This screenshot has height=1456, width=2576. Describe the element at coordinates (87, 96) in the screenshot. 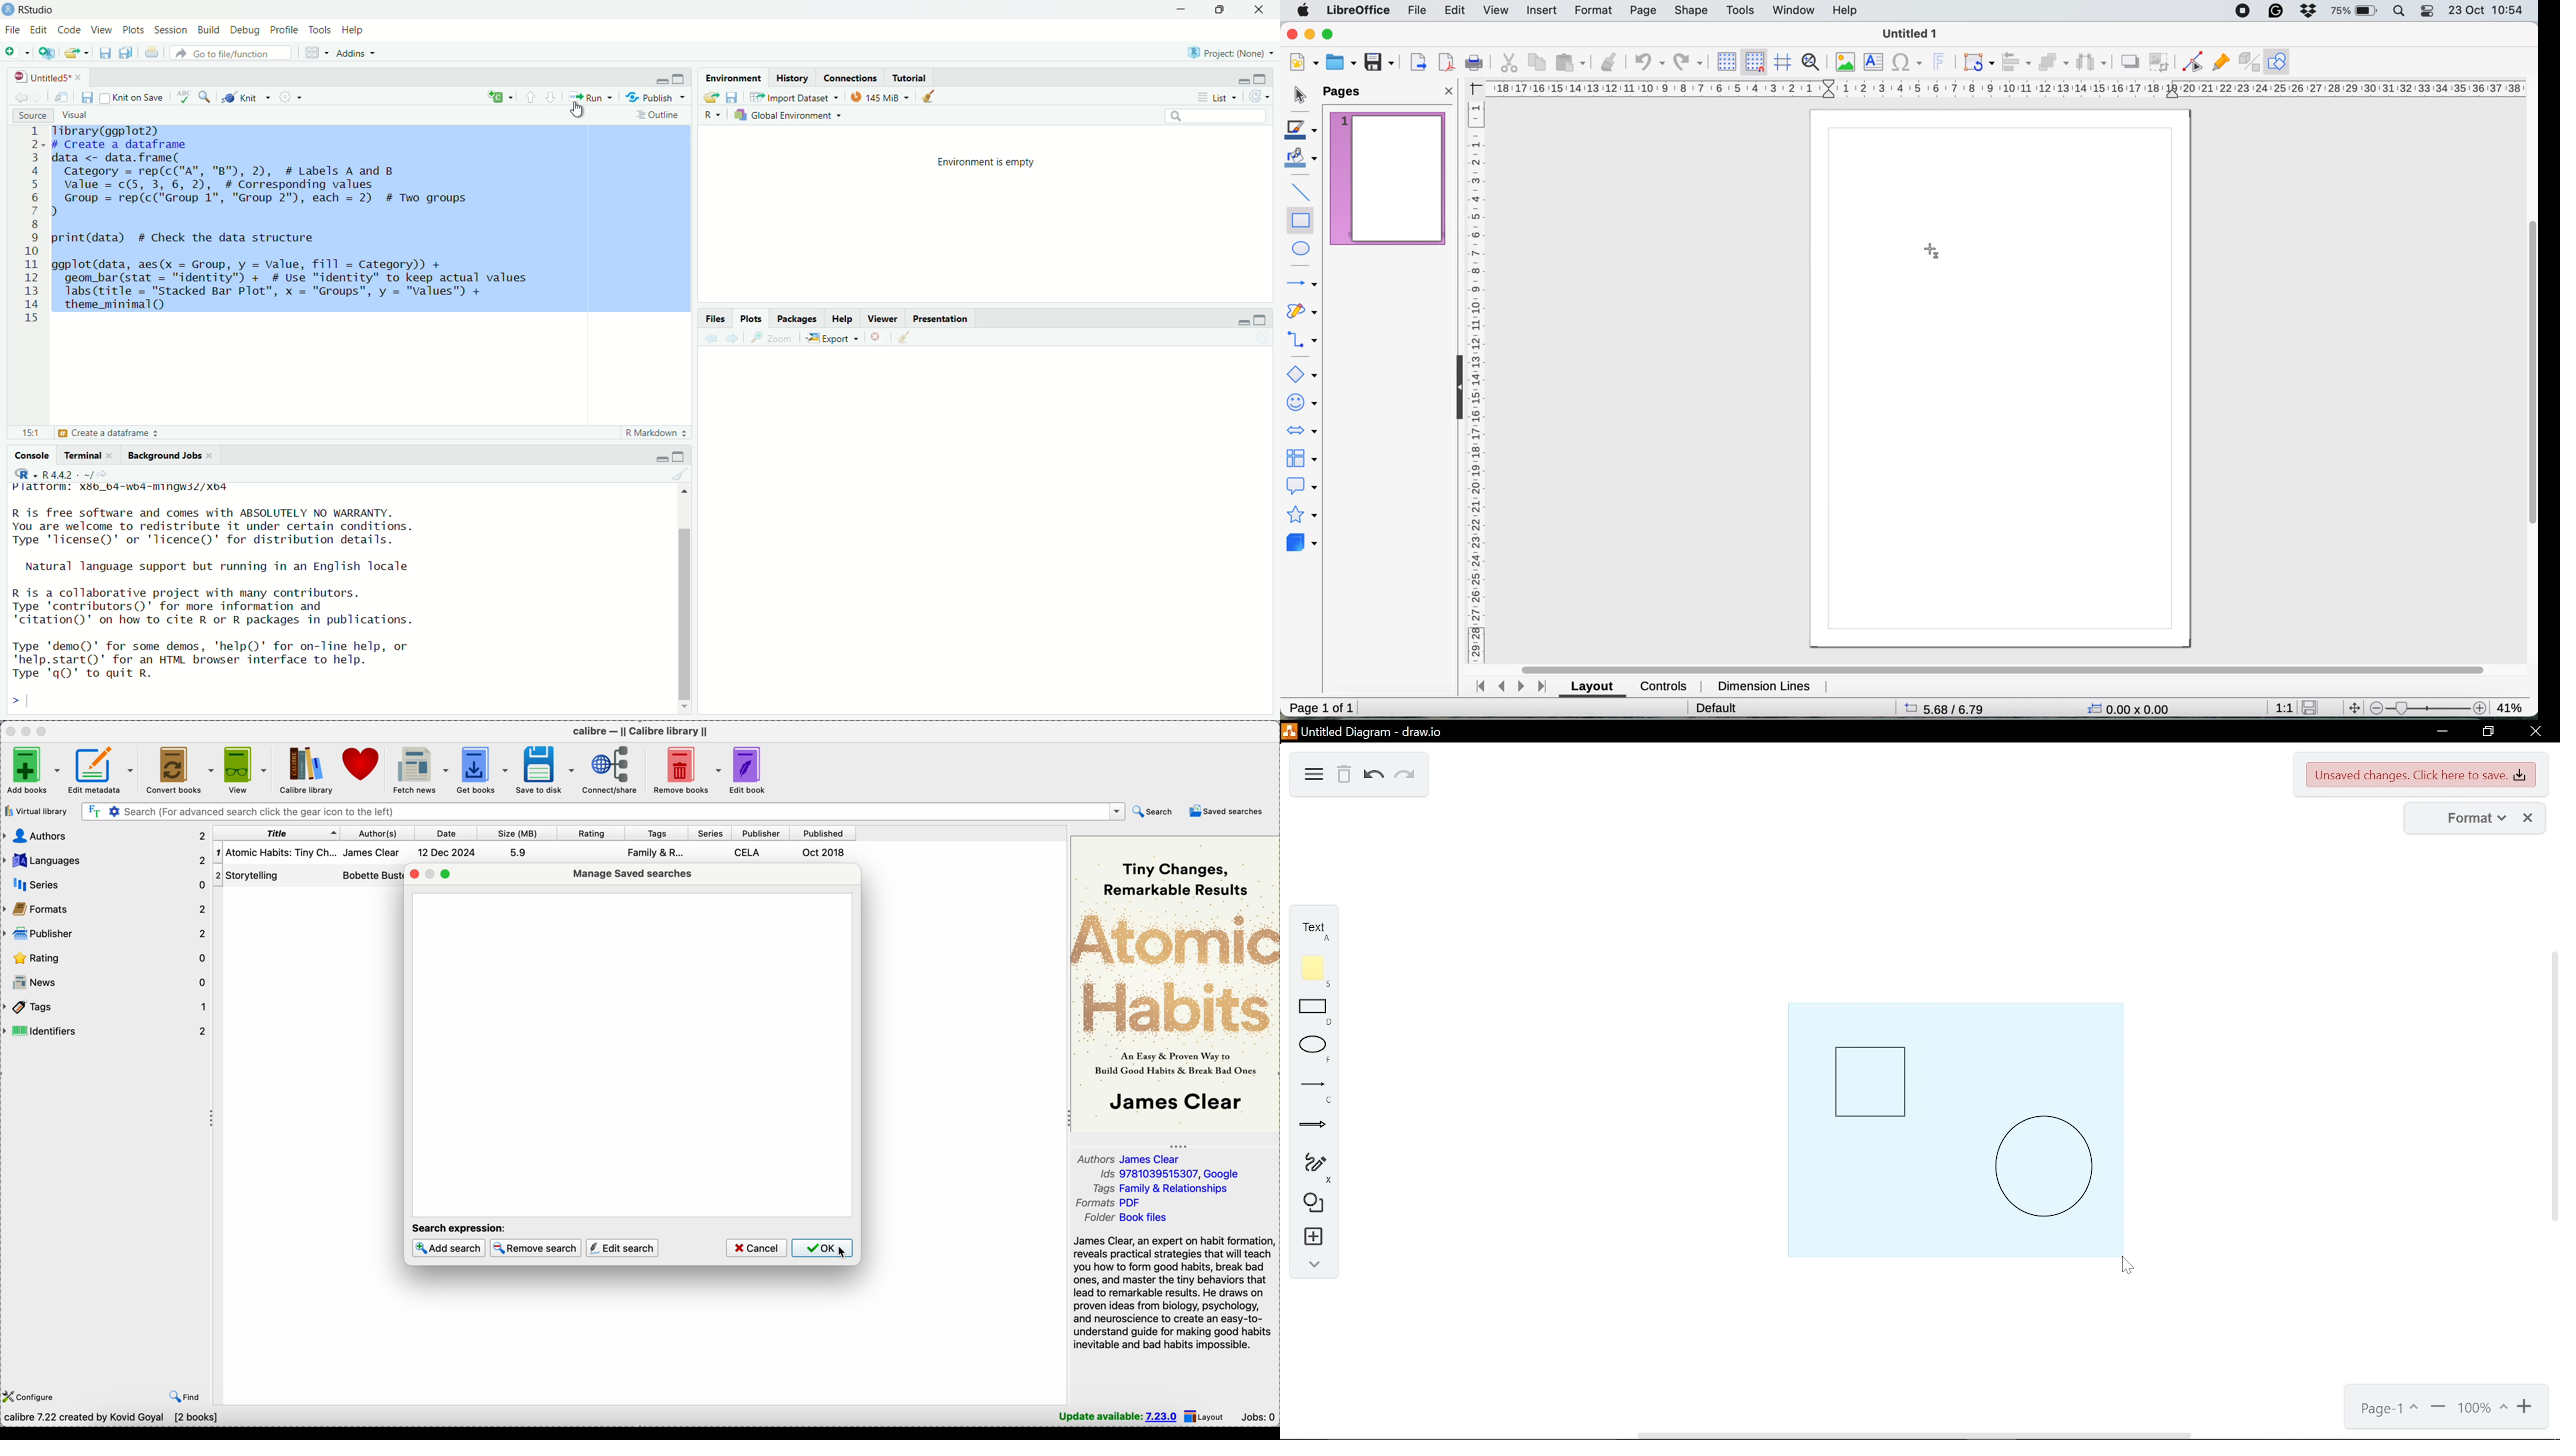

I see `Save current document (Ctrl + S)` at that location.